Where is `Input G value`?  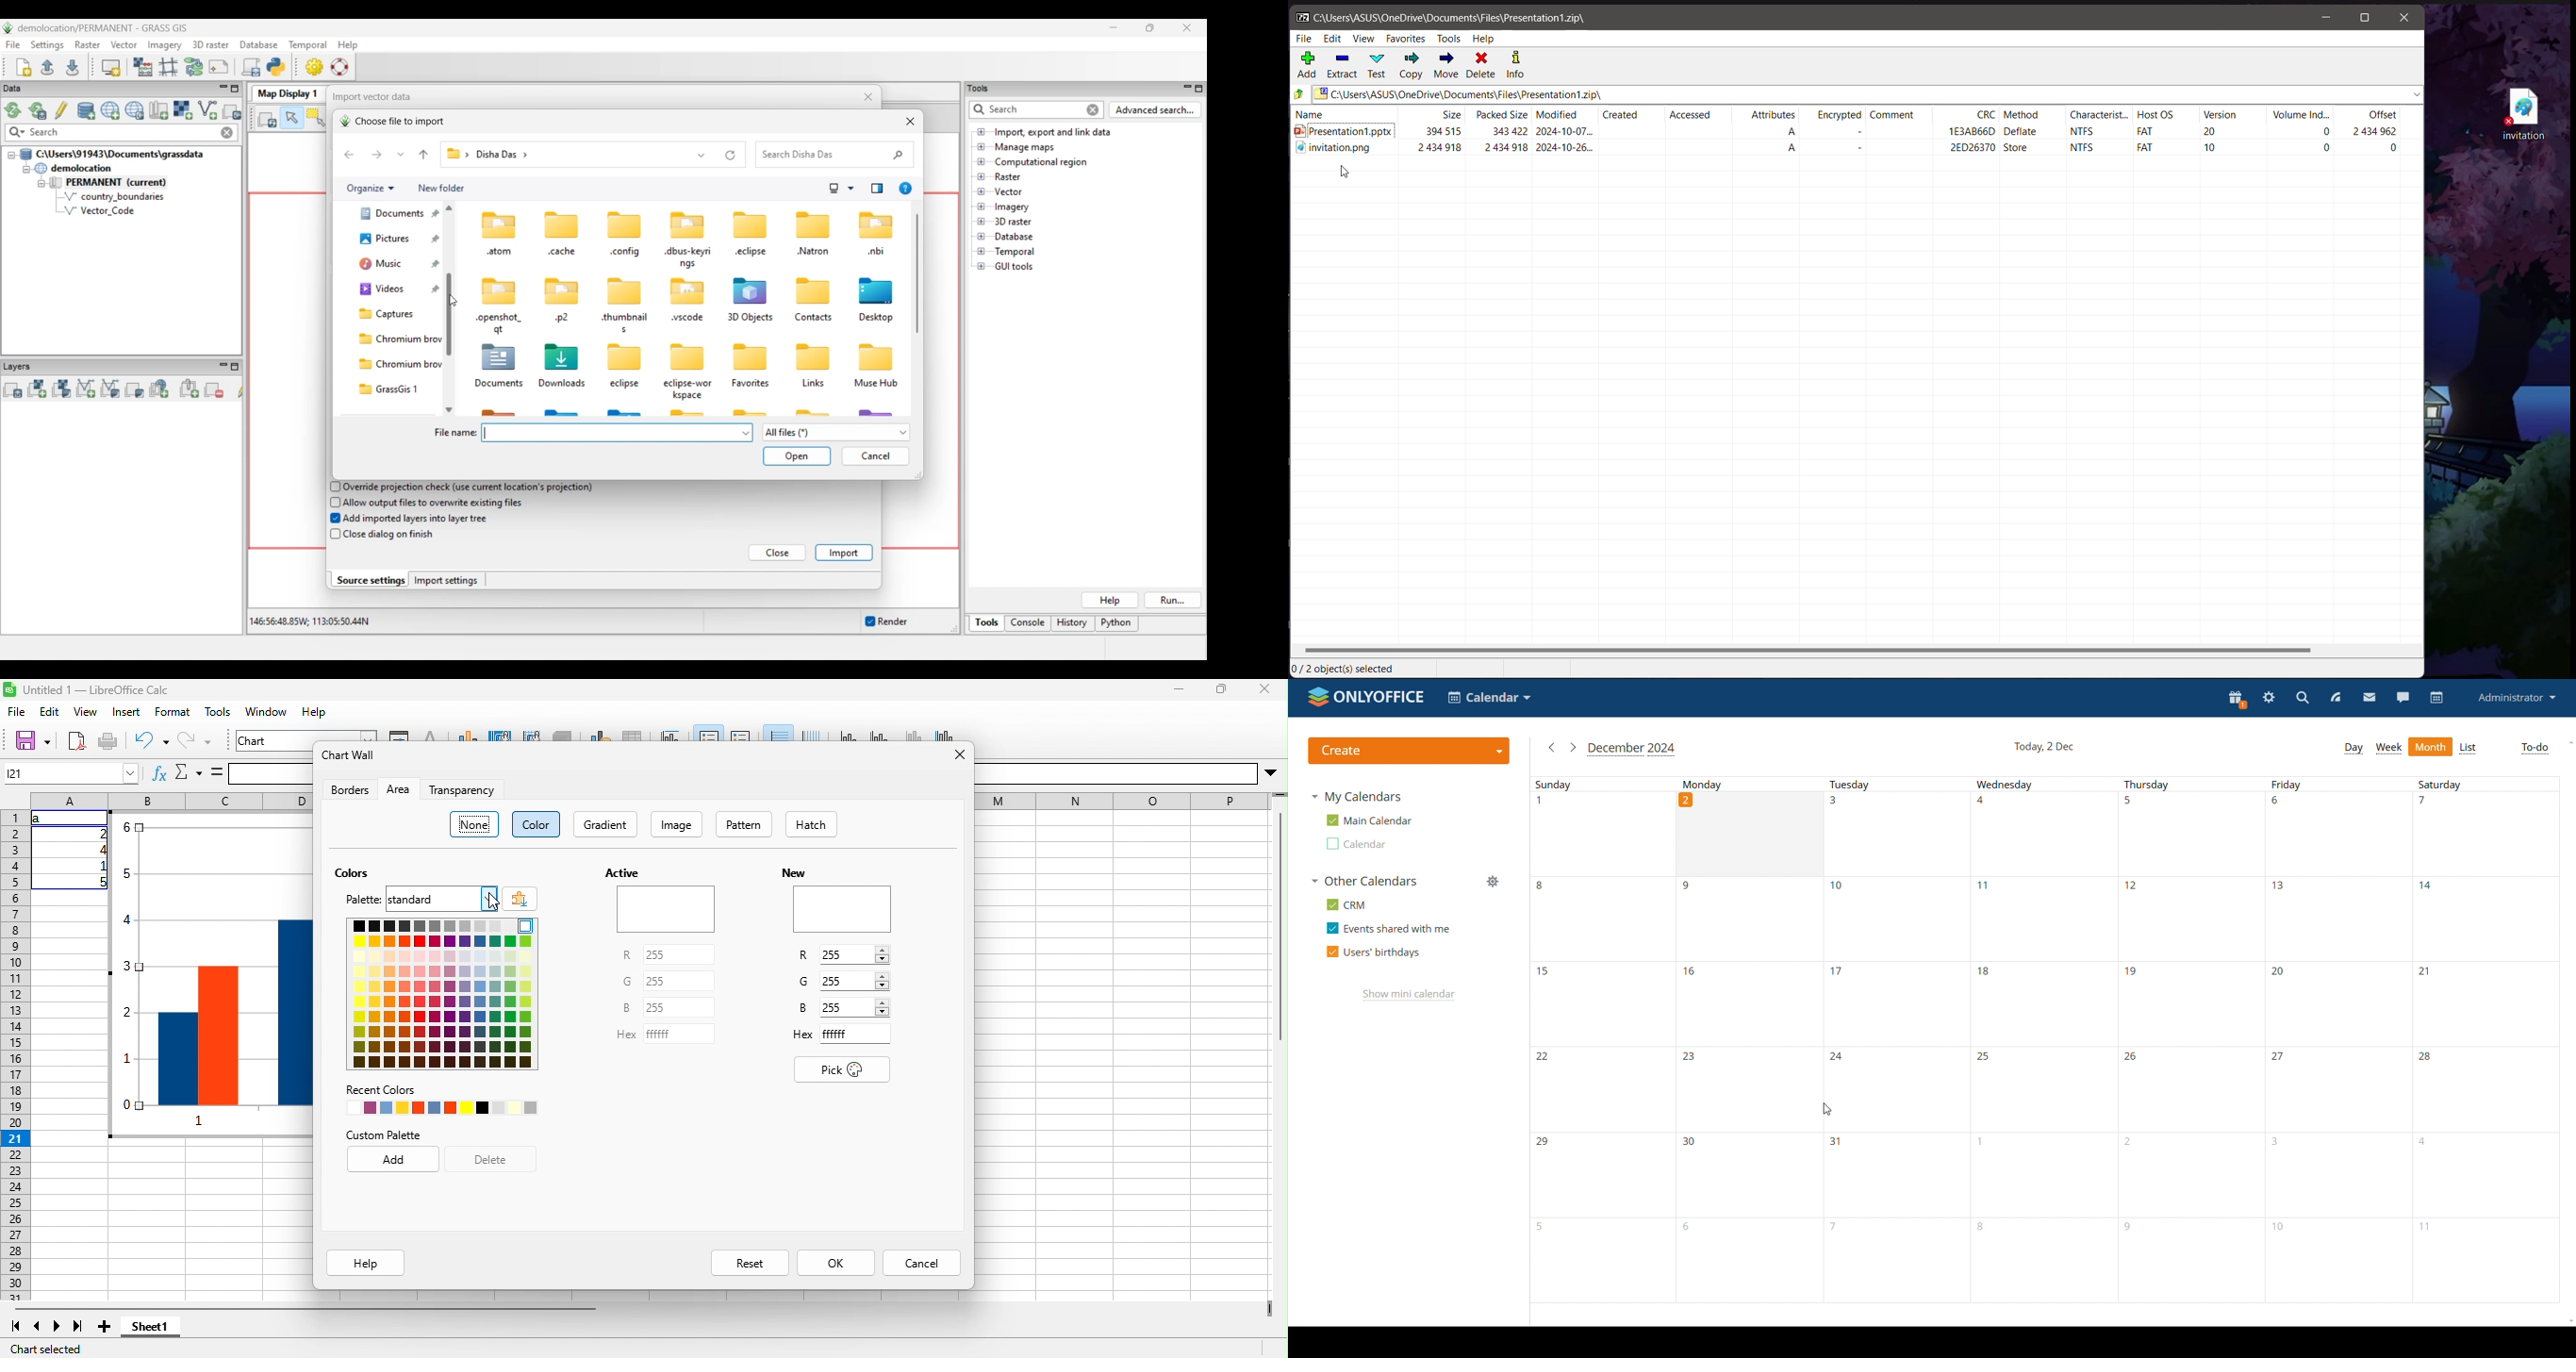
Input G value is located at coordinates (846, 981).